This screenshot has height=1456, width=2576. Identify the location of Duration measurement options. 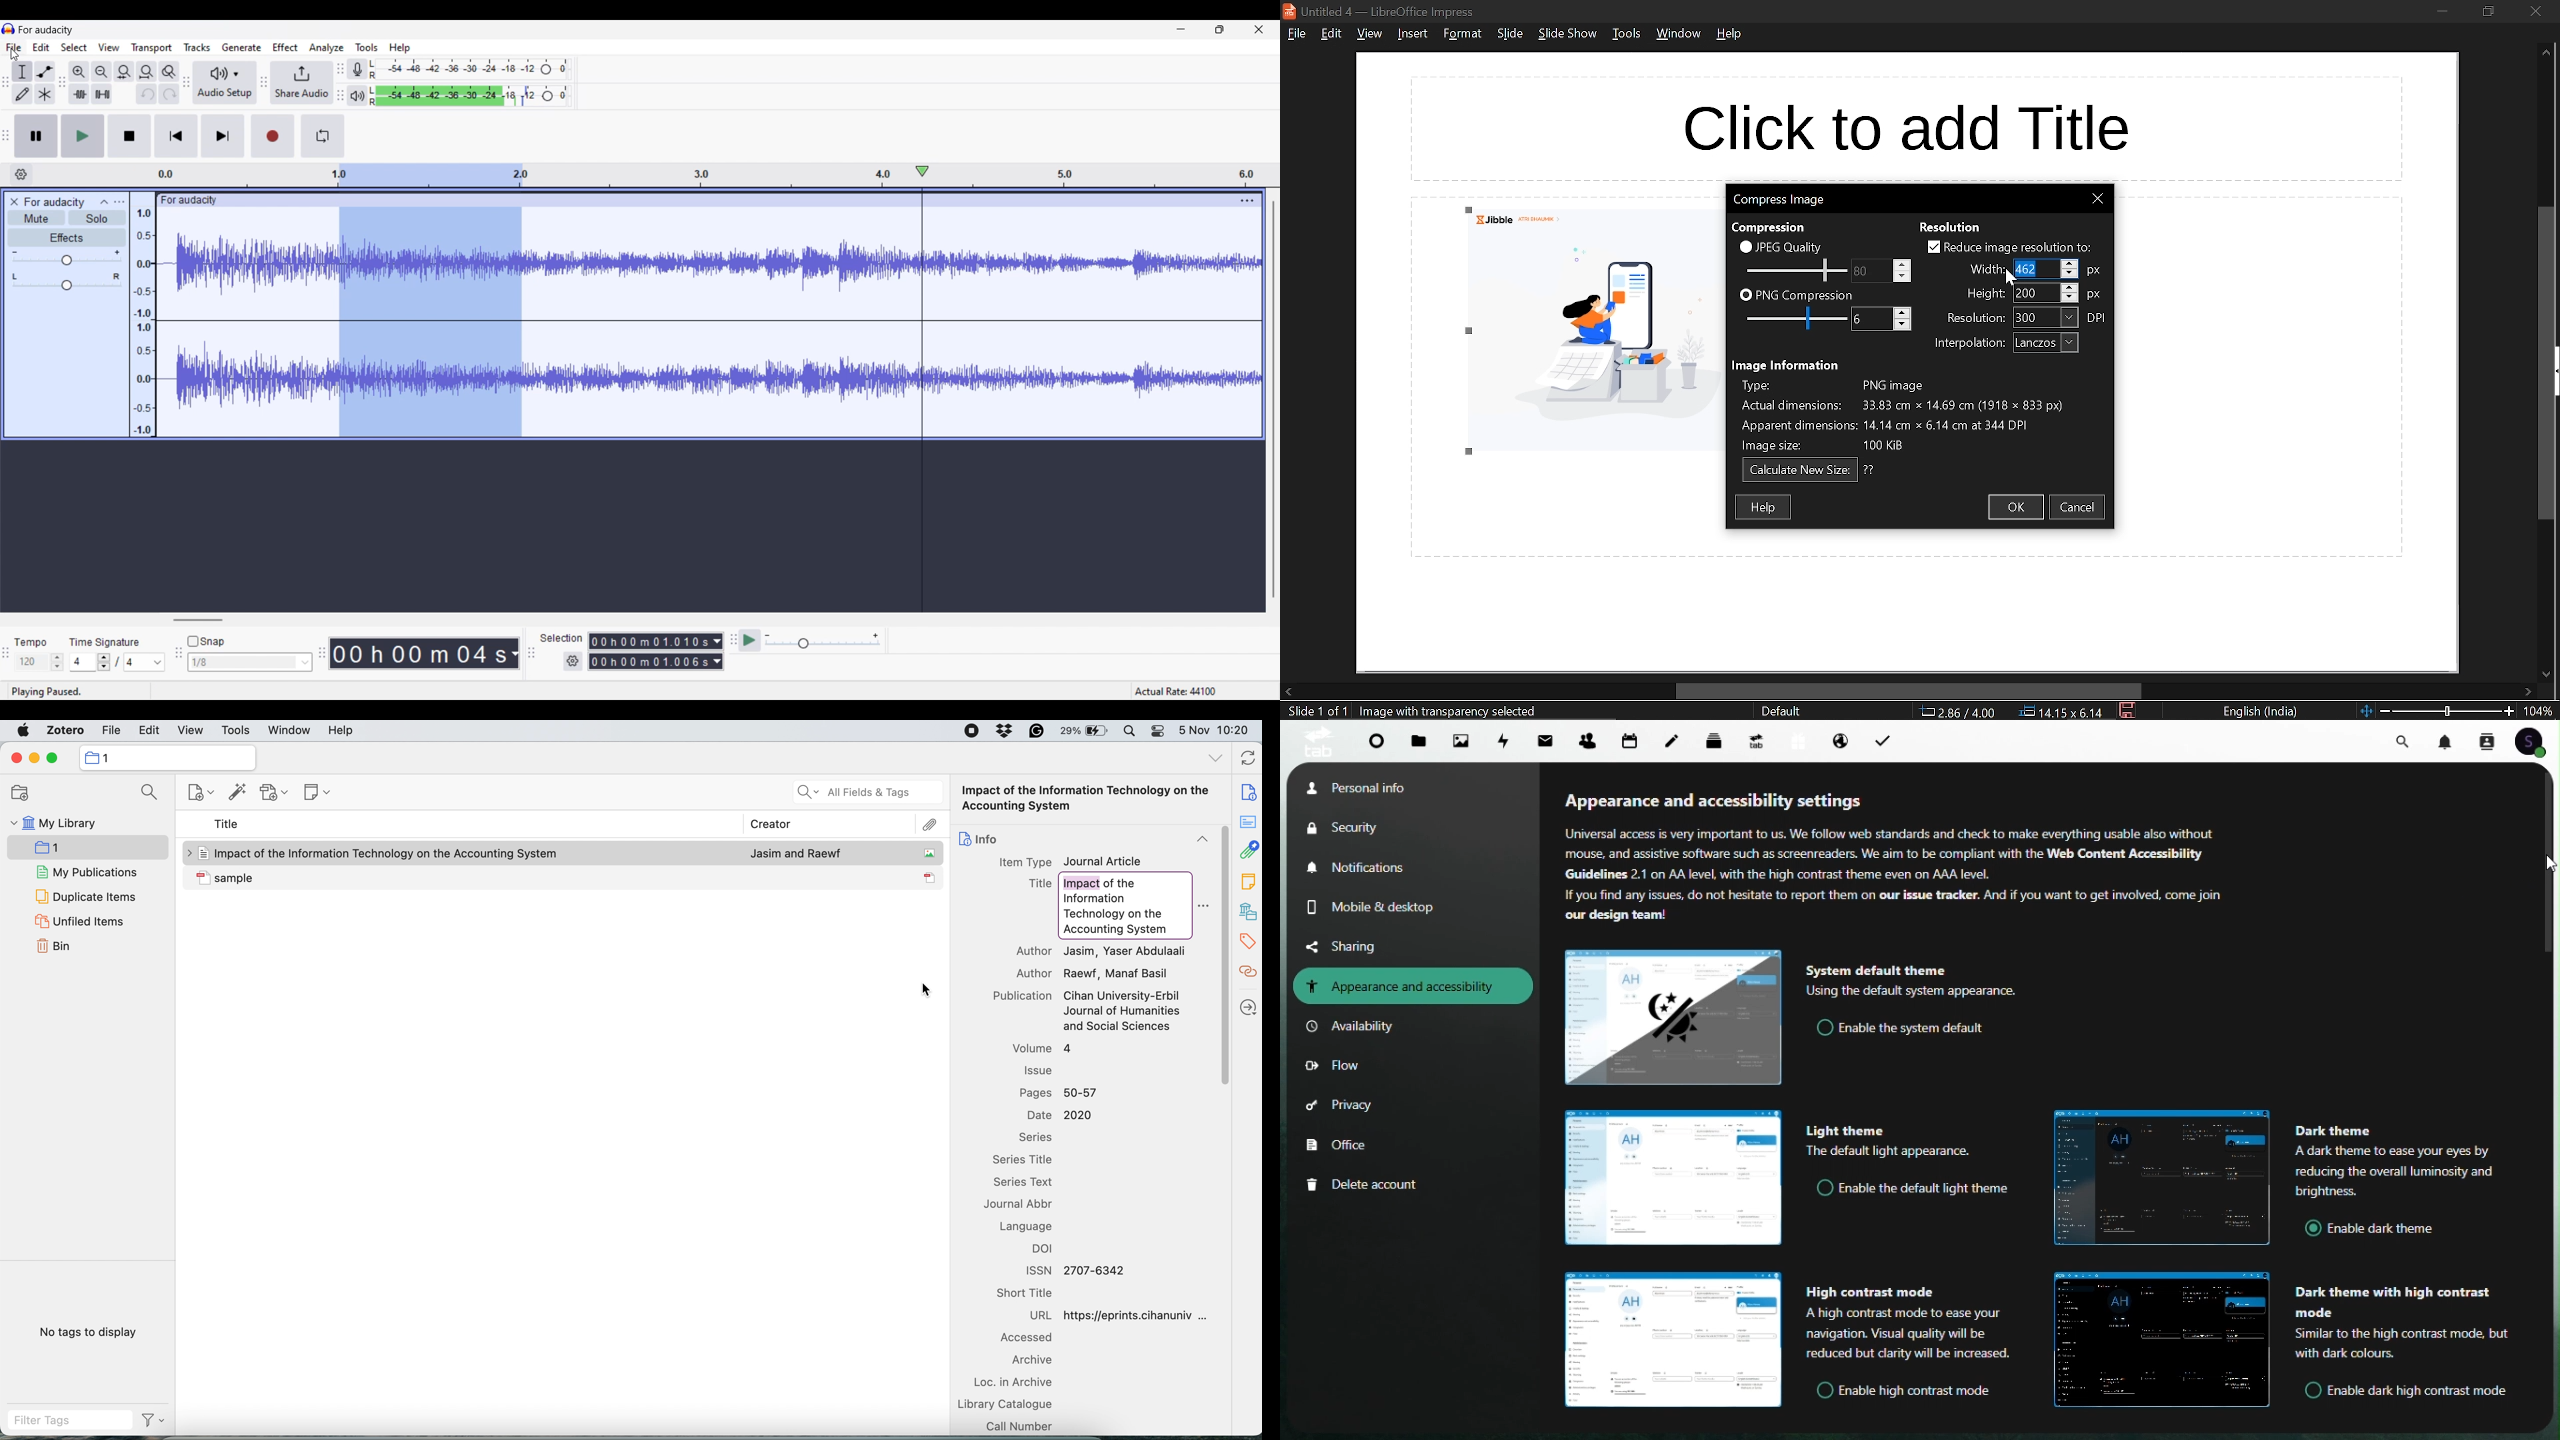
(514, 653).